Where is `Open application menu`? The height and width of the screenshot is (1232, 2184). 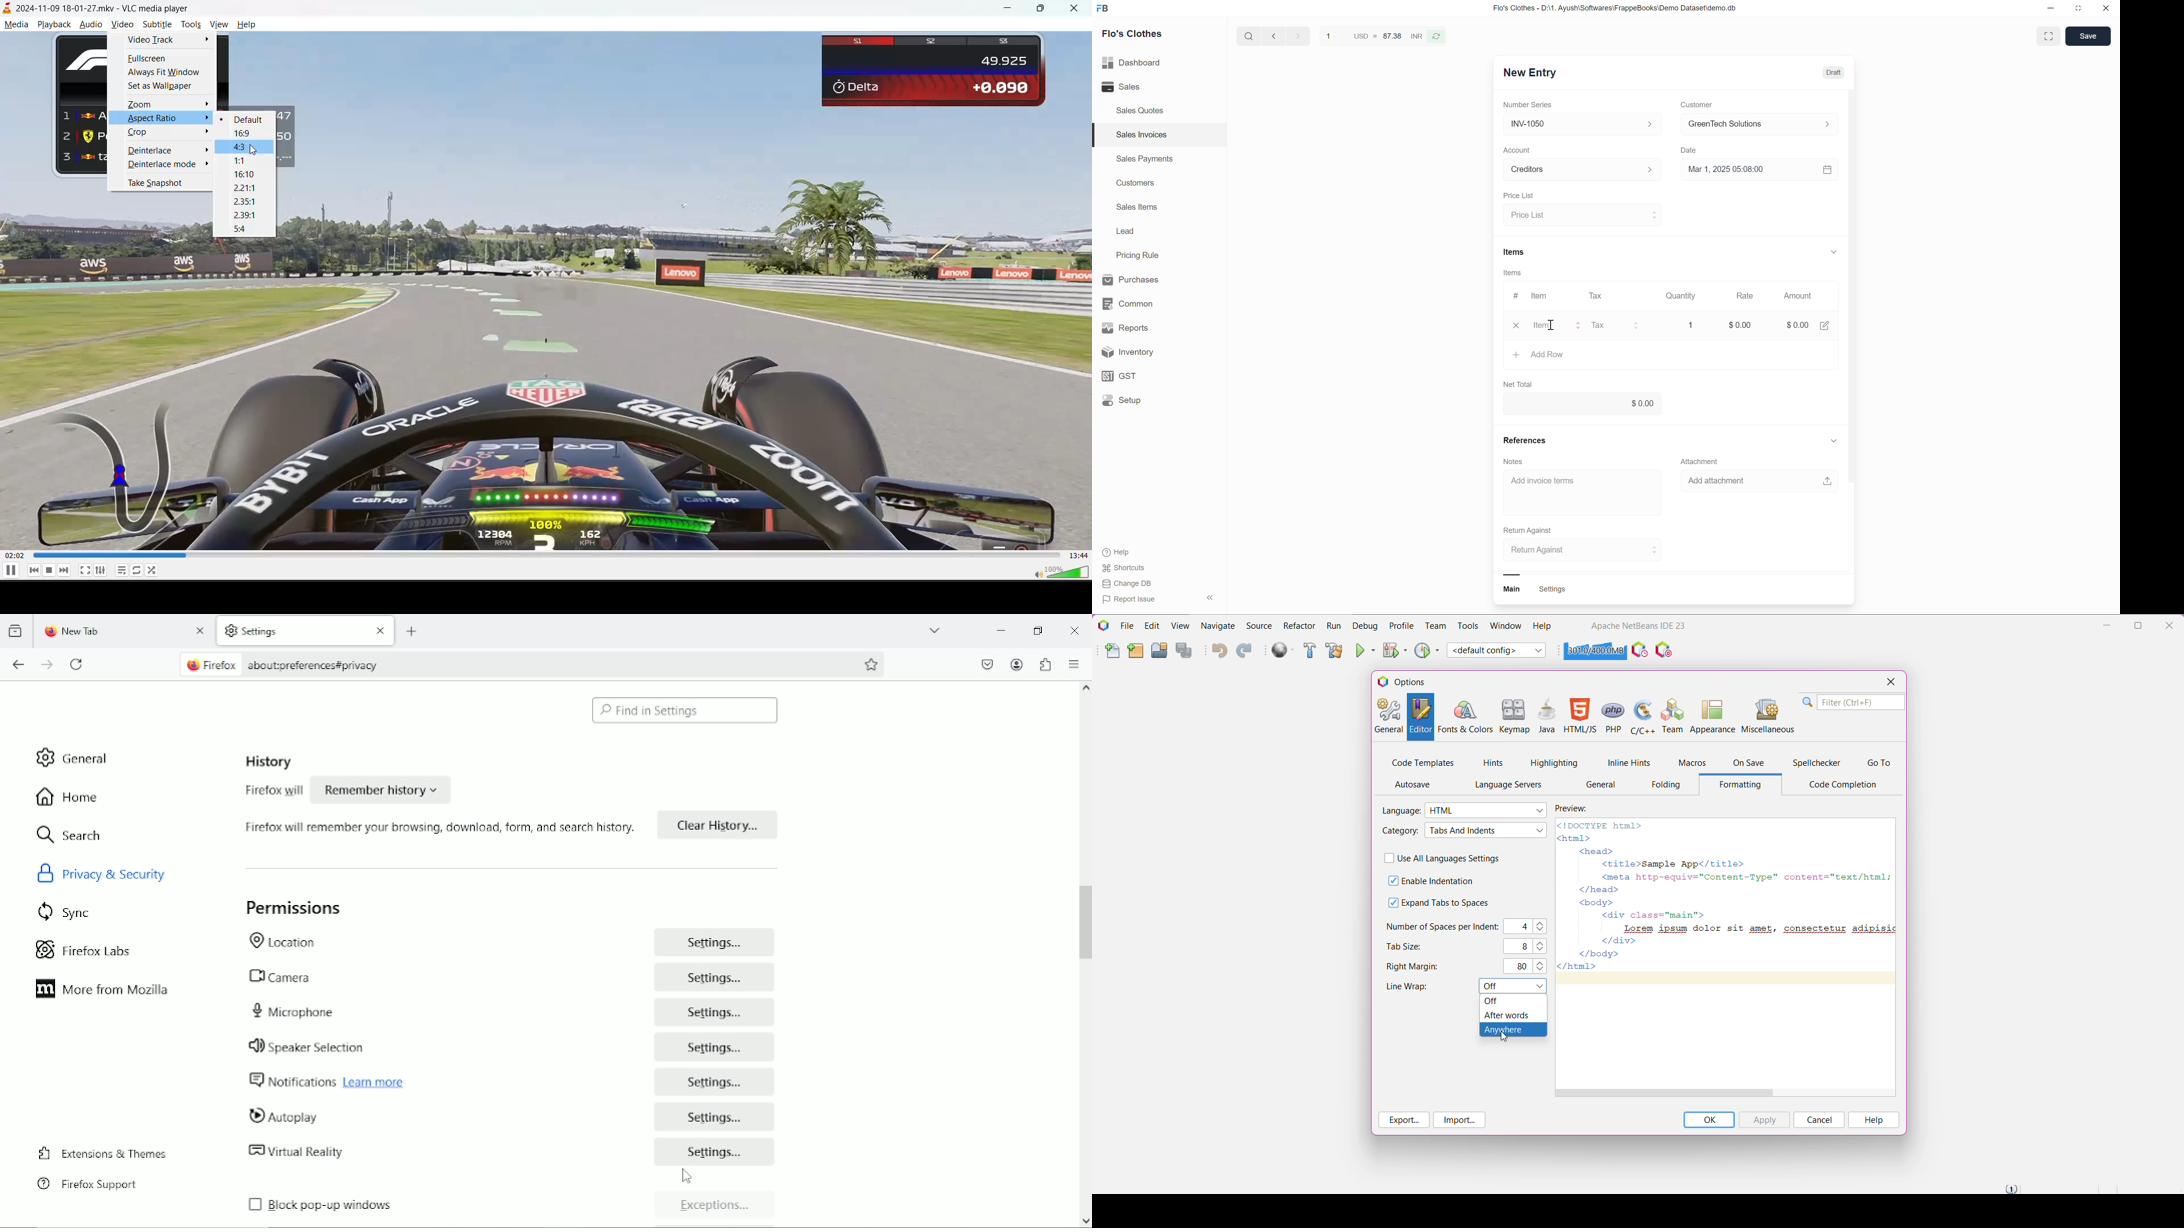 Open application menu is located at coordinates (1075, 665).